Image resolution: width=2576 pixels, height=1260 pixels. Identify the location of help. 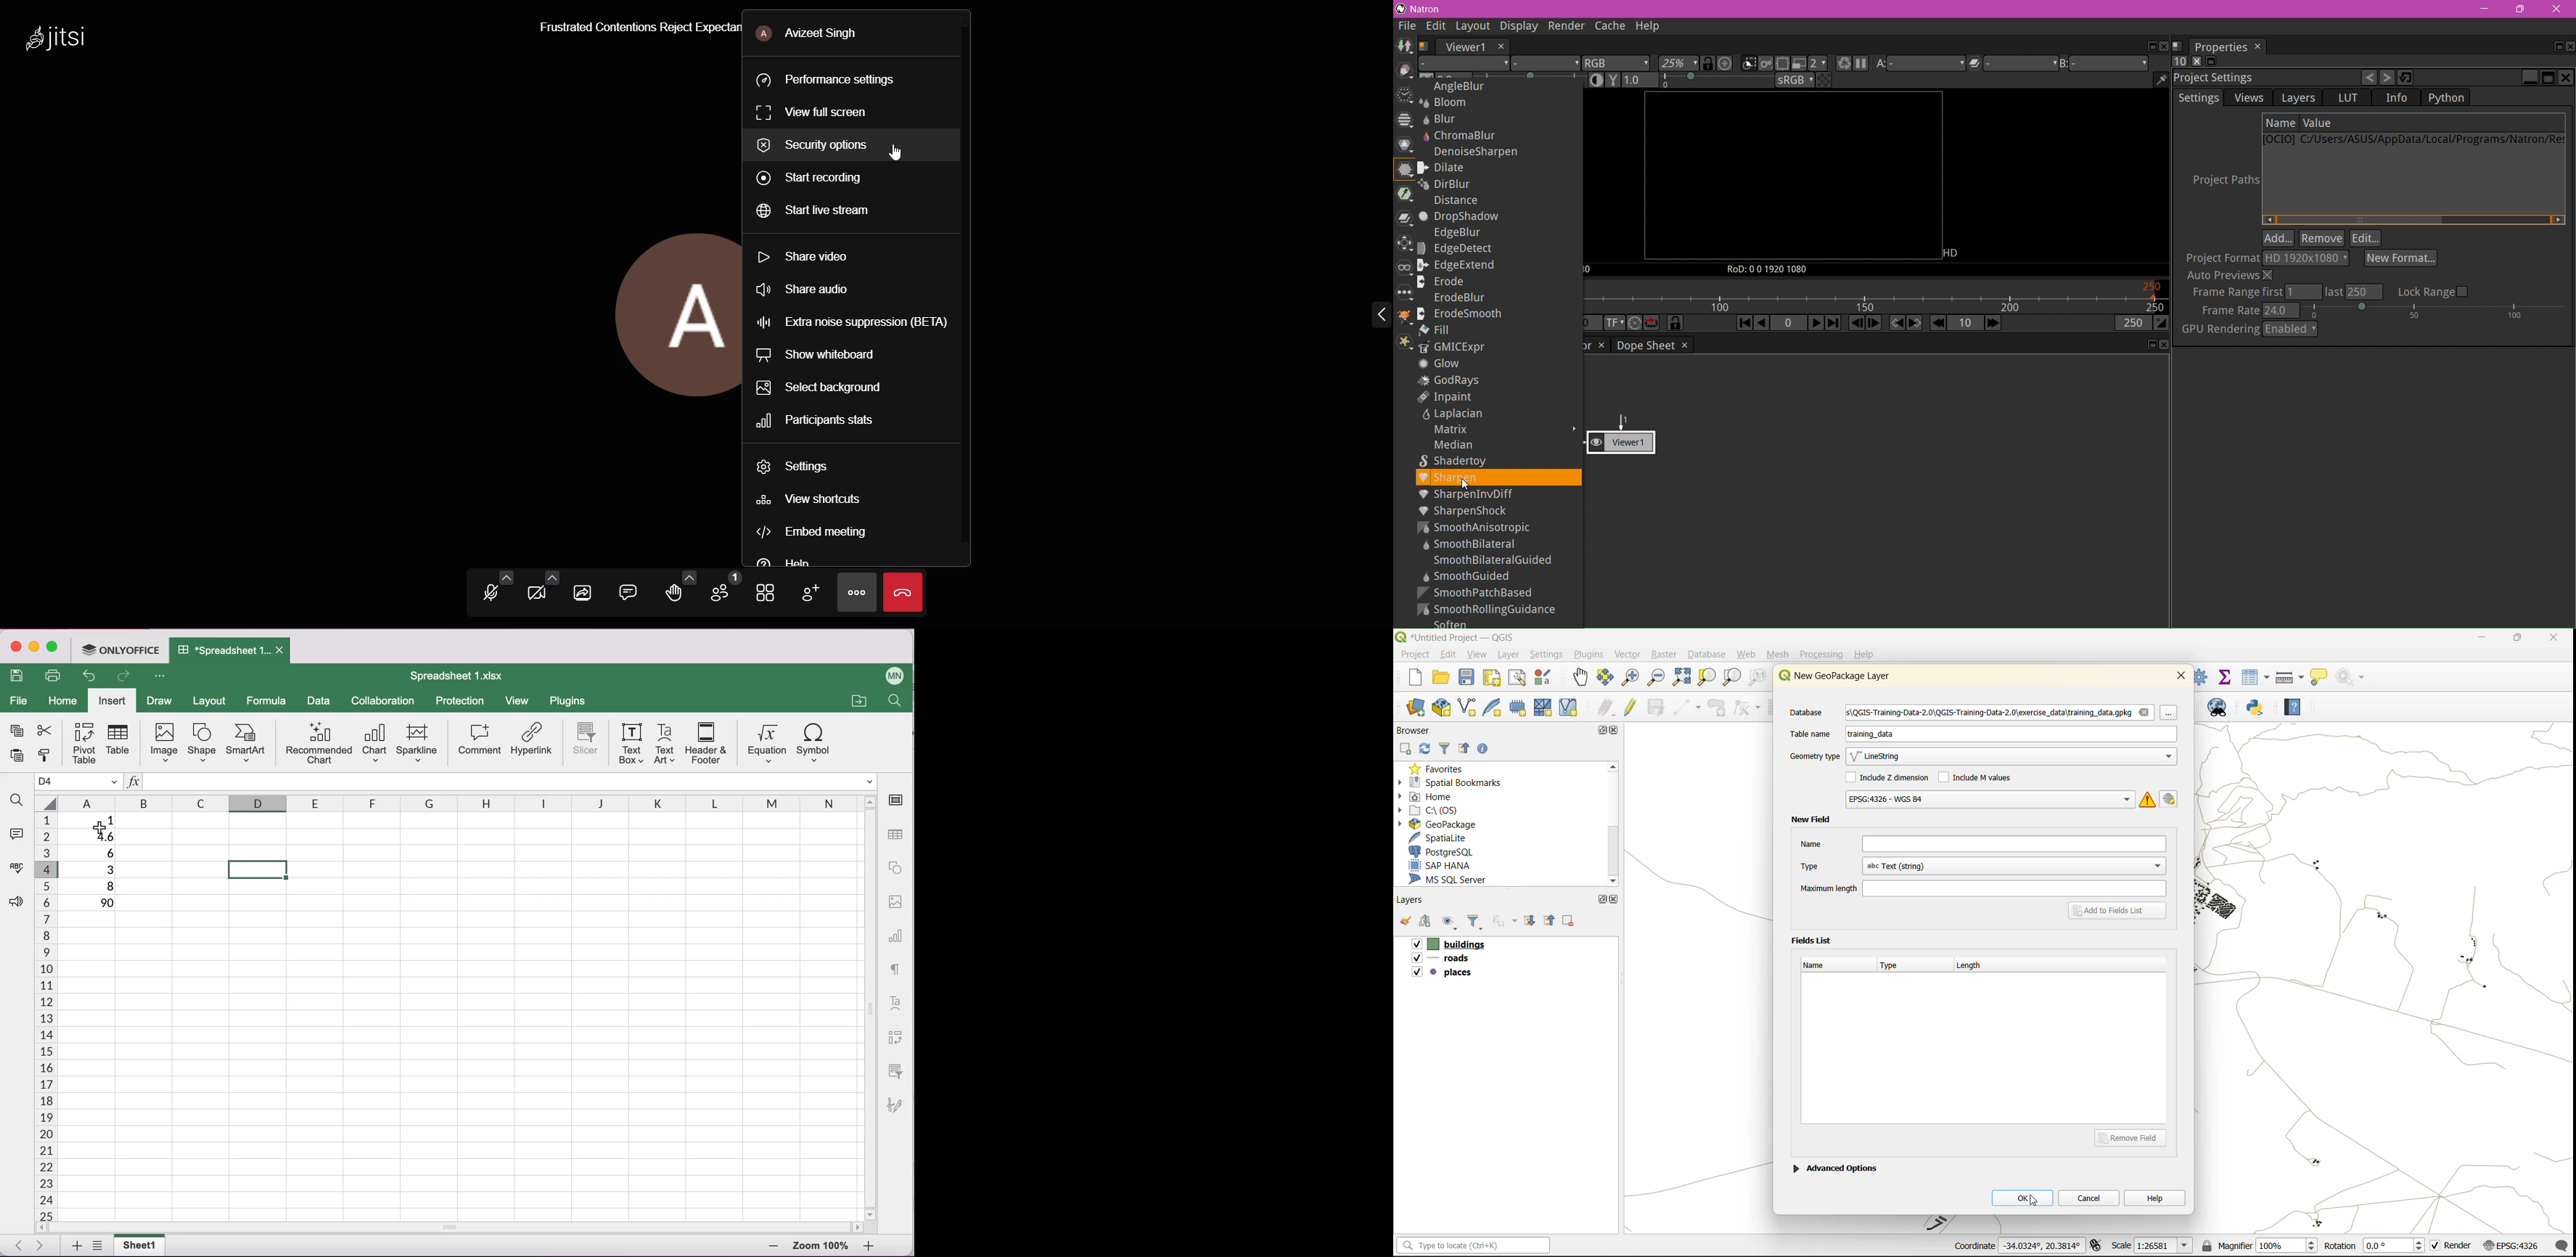
(2156, 1197).